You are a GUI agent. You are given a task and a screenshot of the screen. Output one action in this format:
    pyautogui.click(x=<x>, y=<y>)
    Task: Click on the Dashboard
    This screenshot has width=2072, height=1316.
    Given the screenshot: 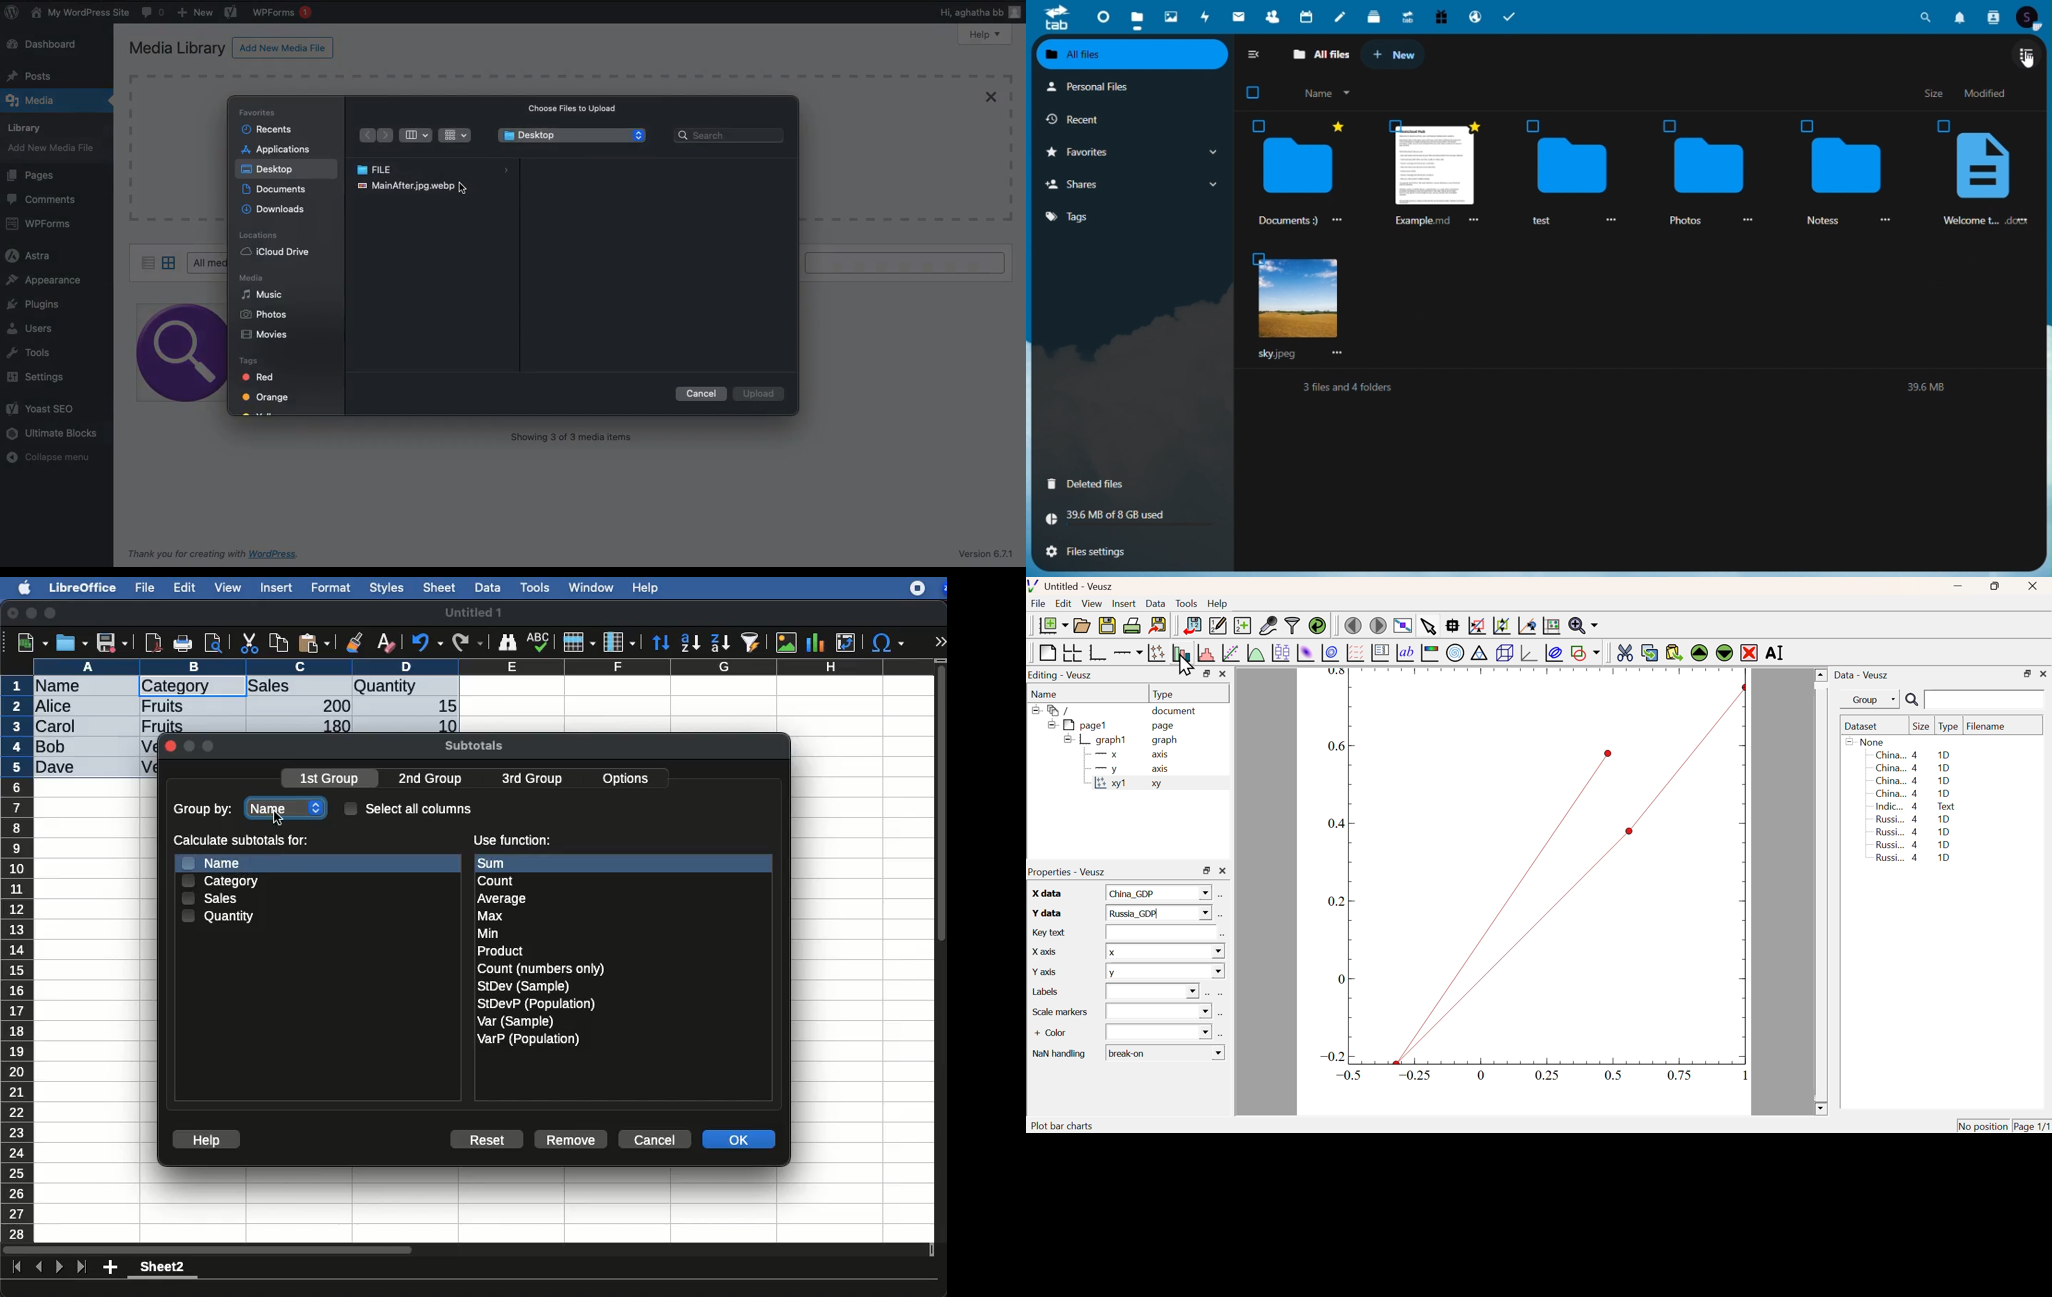 What is the action you would take?
    pyautogui.click(x=54, y=44)
    